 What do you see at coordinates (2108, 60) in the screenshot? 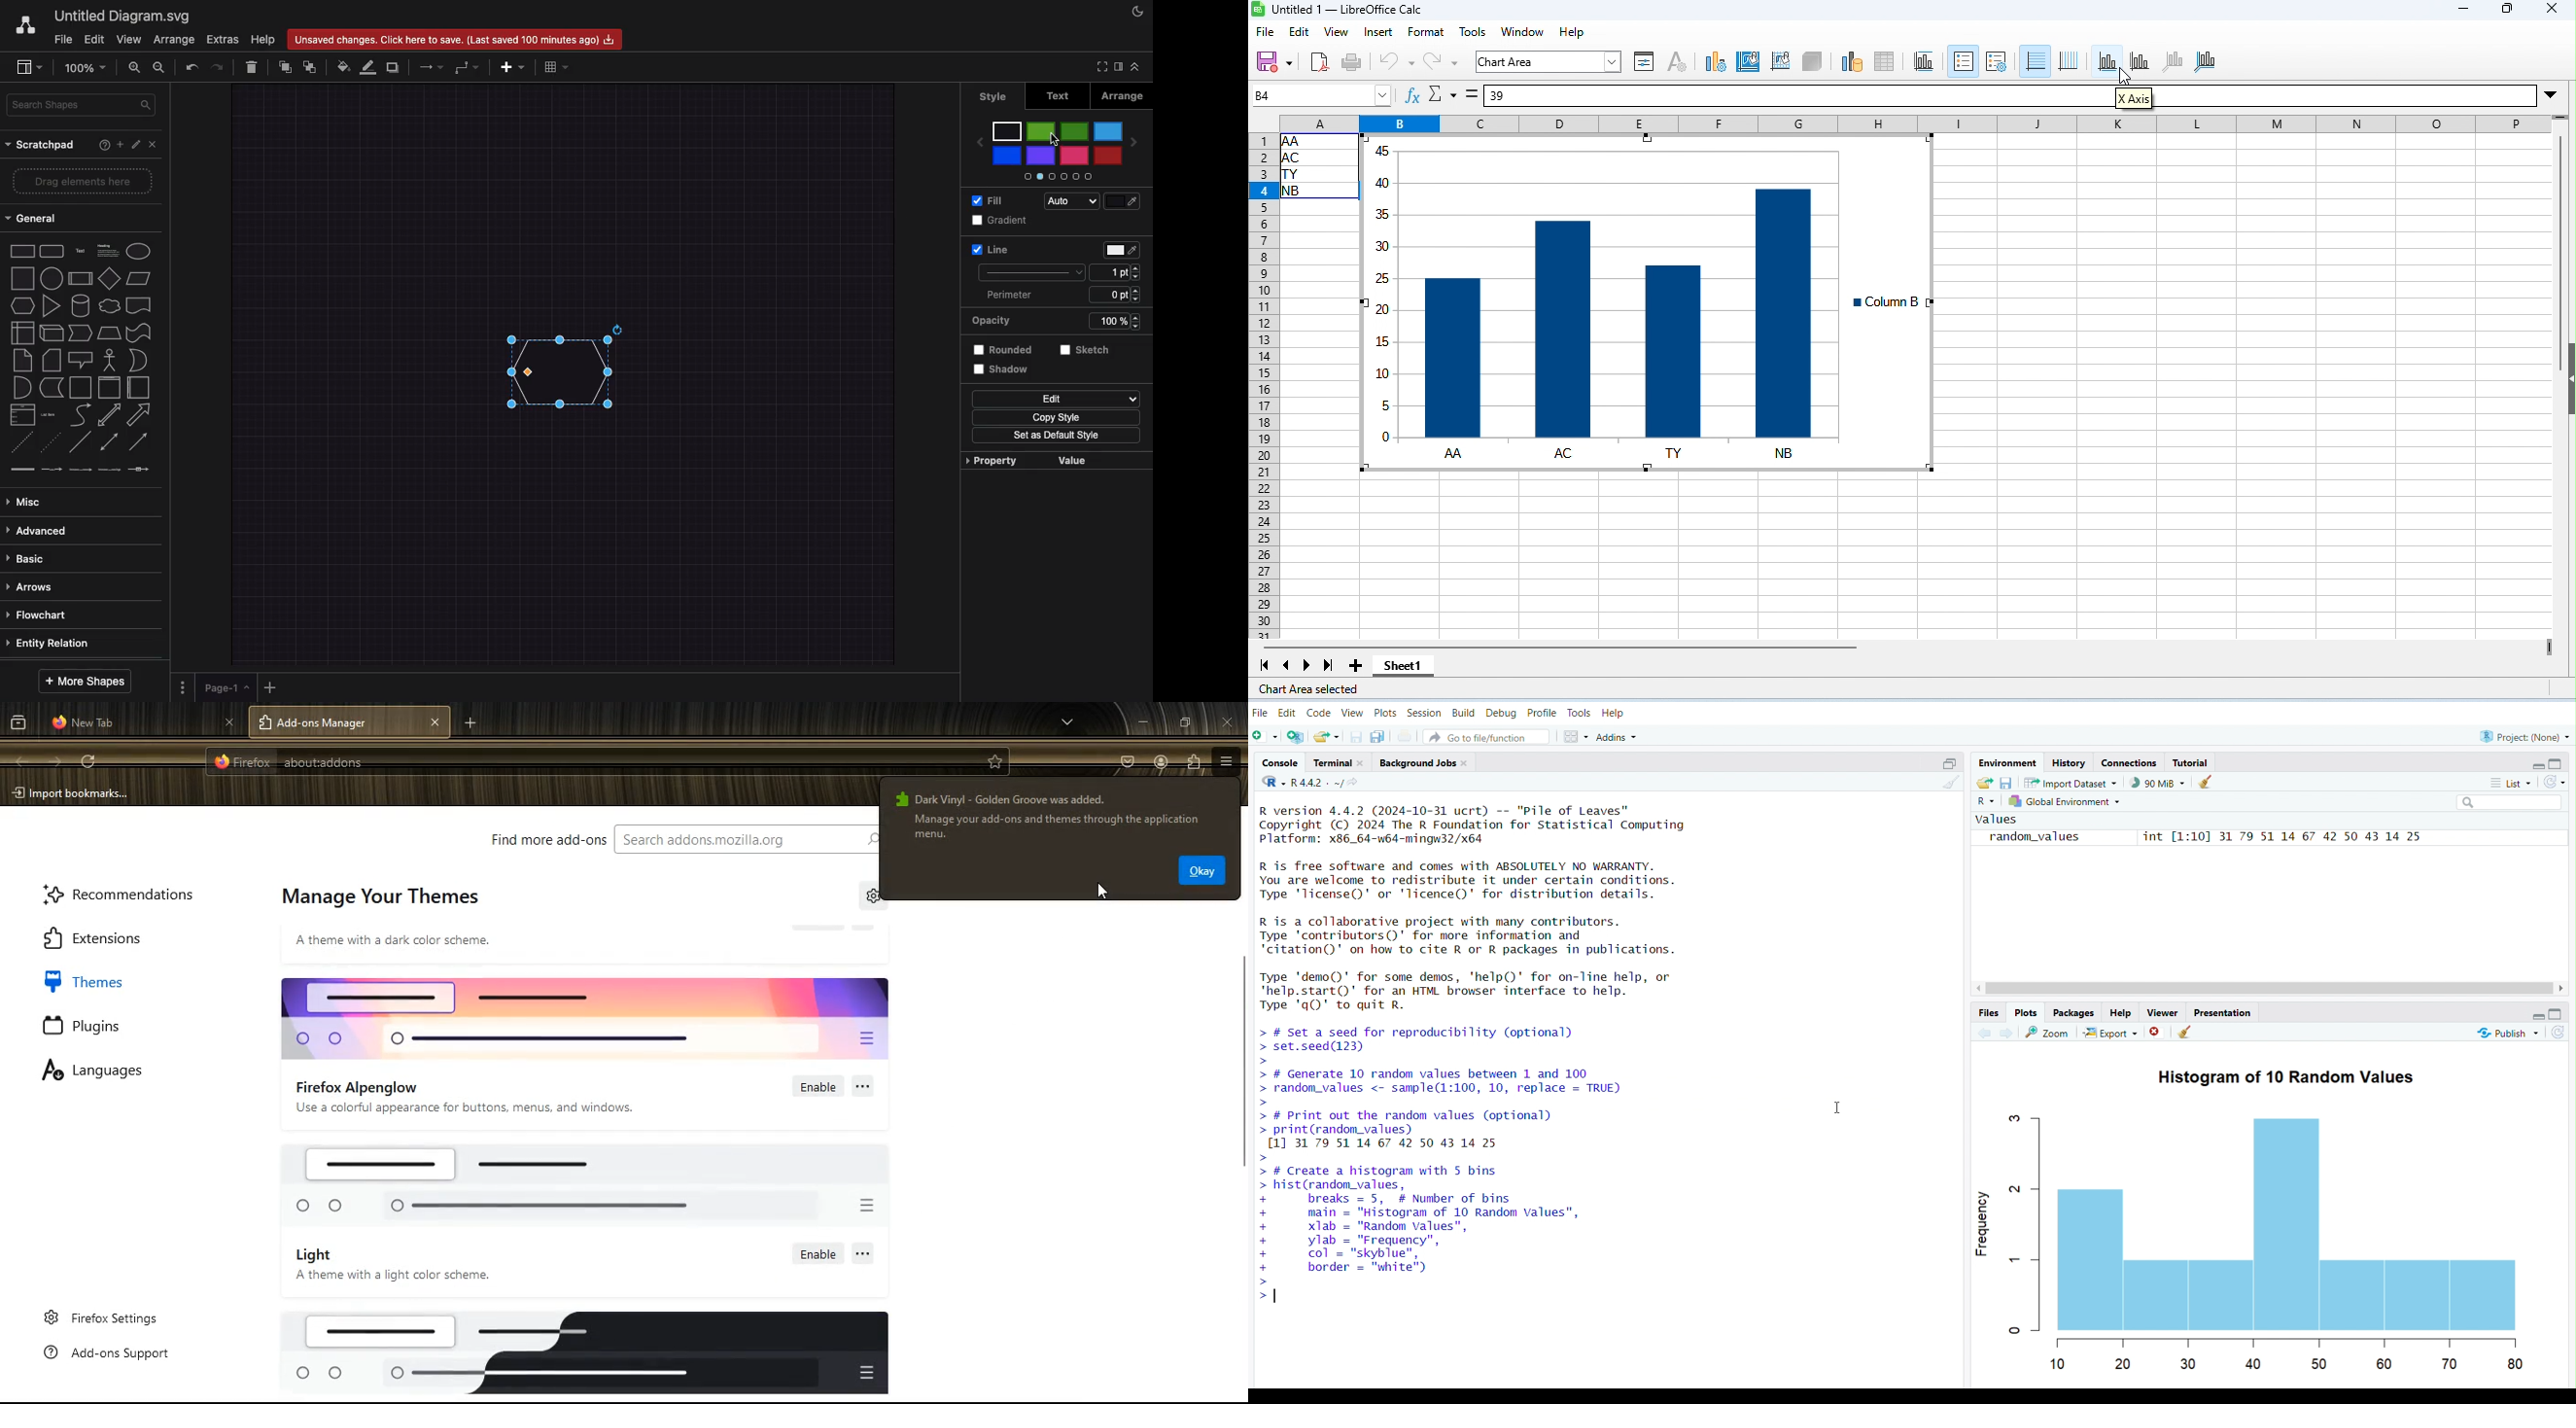
I see `x axis` at bounding box center [2108, 60].